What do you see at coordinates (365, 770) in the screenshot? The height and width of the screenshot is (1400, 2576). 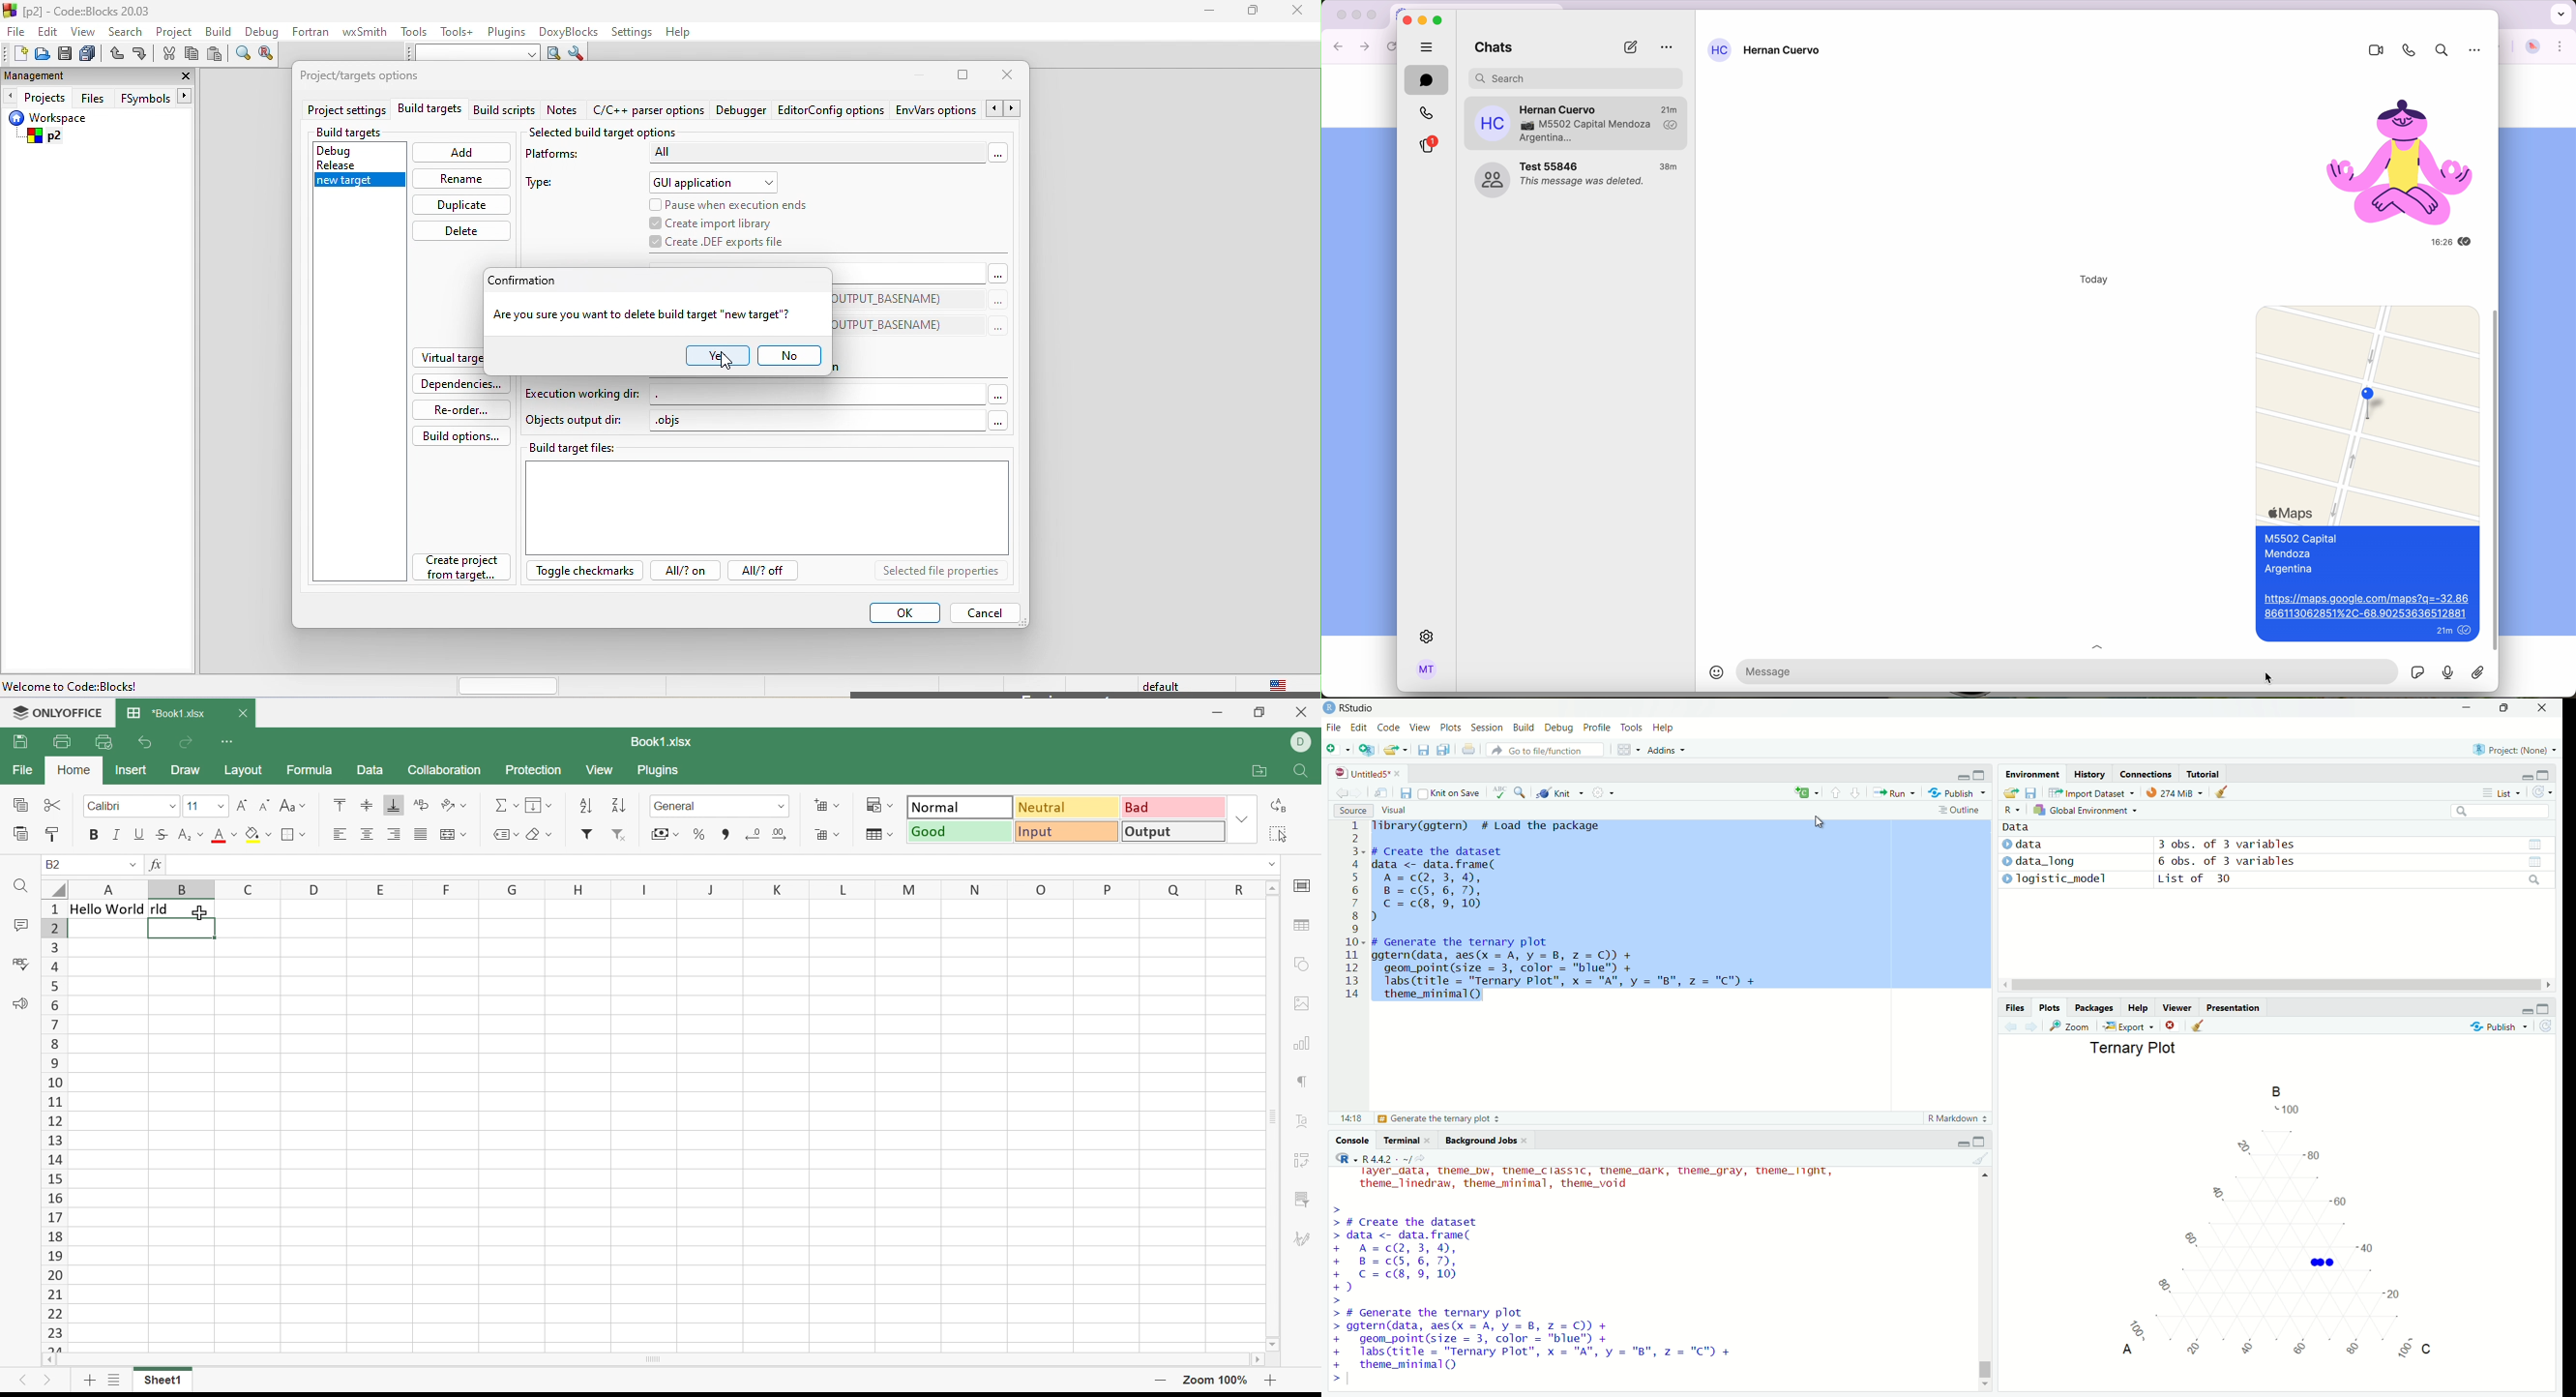 I see `Data` at bounding box center [365, 770].